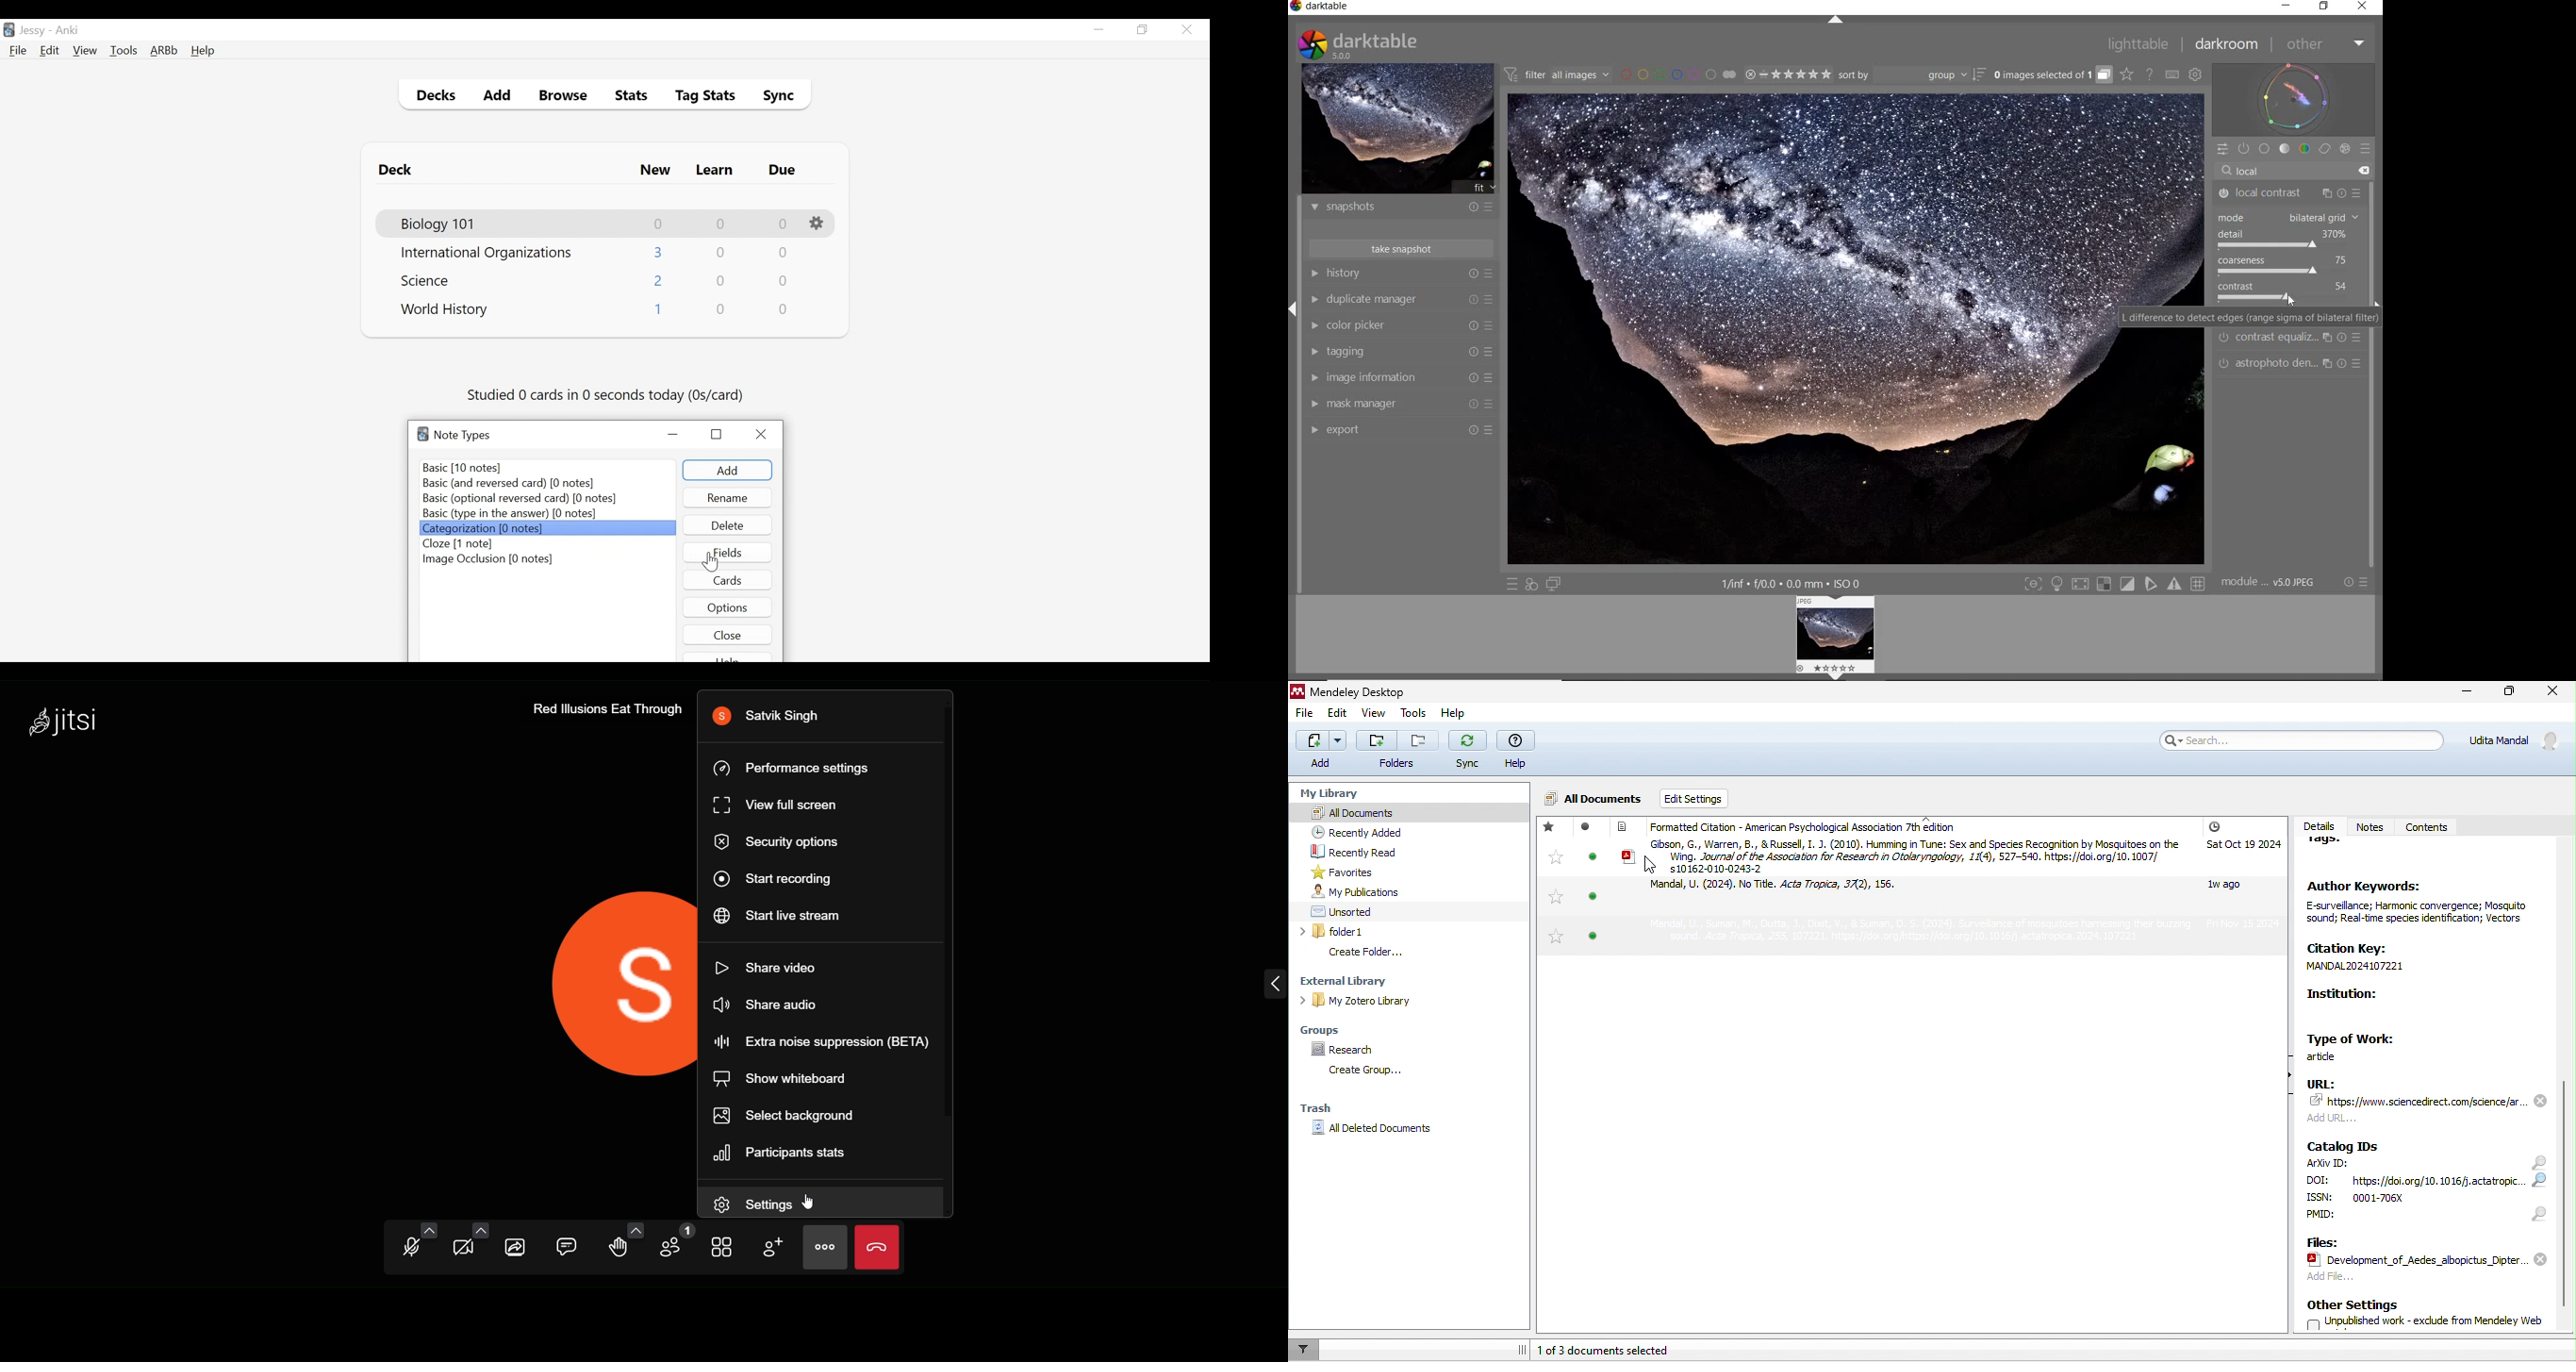  What do you see at coordinates (516, 484) in the screenshot?
I see `Basic (and reversed card)  (number of notes)` at bounding box center [516, 484].